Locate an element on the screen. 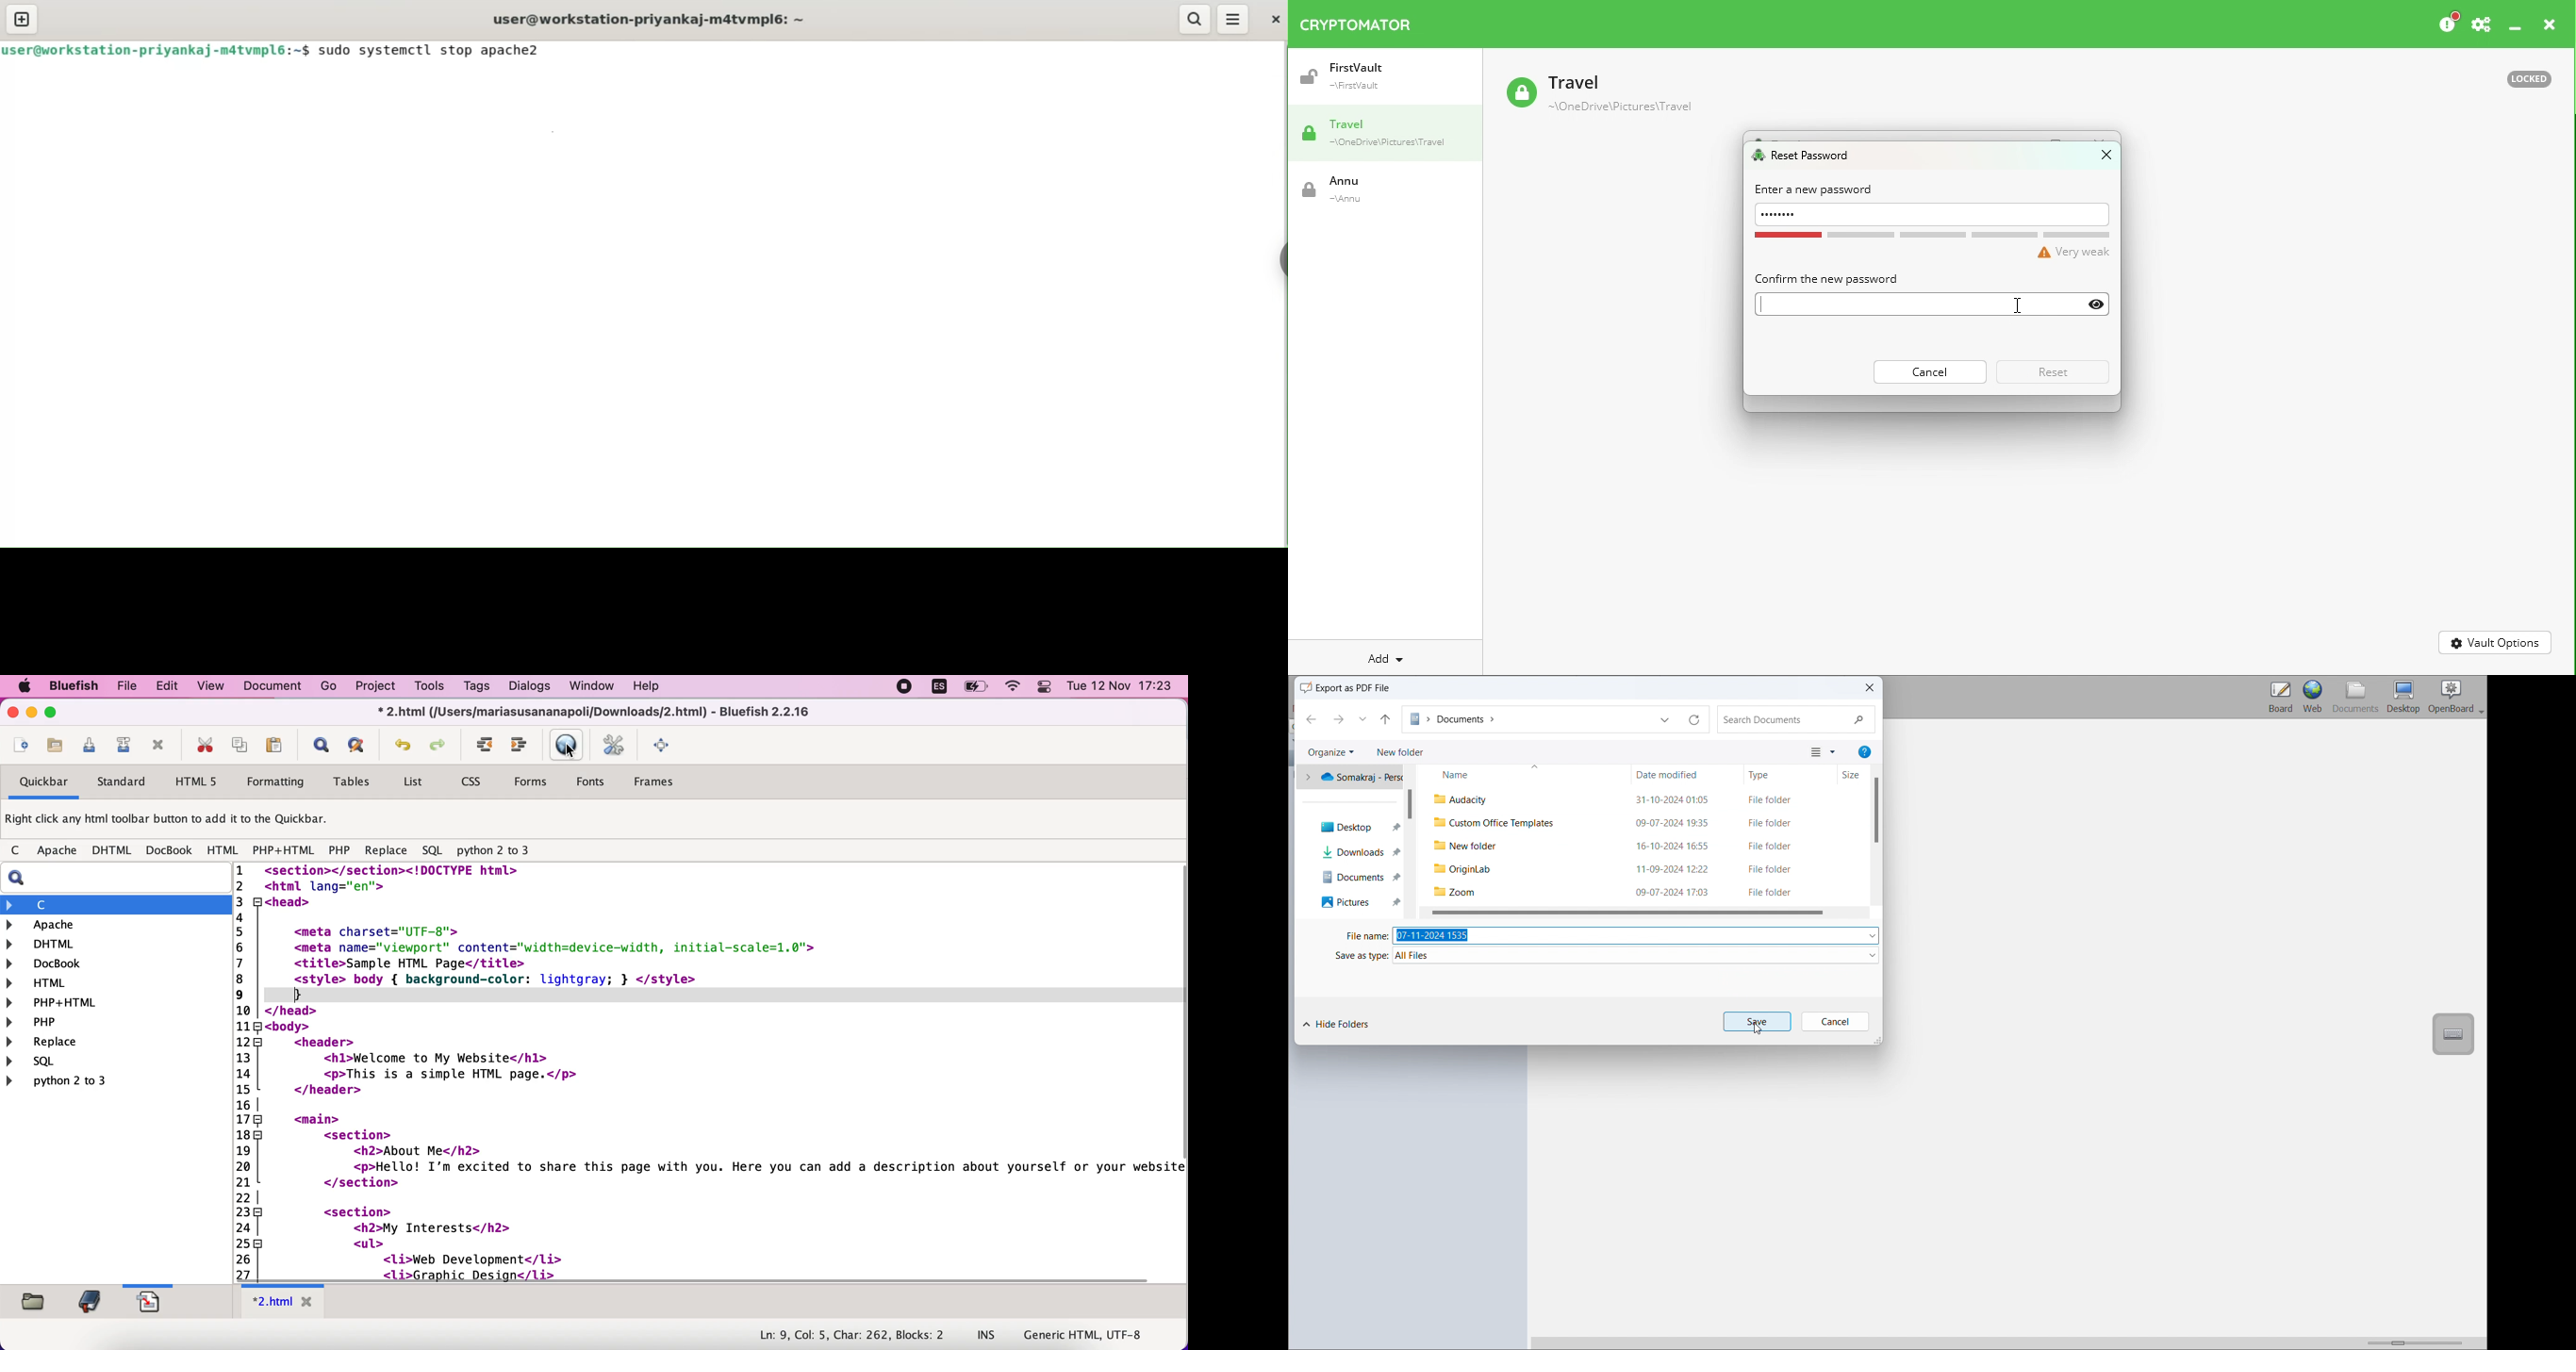  go is located at coordinates (326, 687).